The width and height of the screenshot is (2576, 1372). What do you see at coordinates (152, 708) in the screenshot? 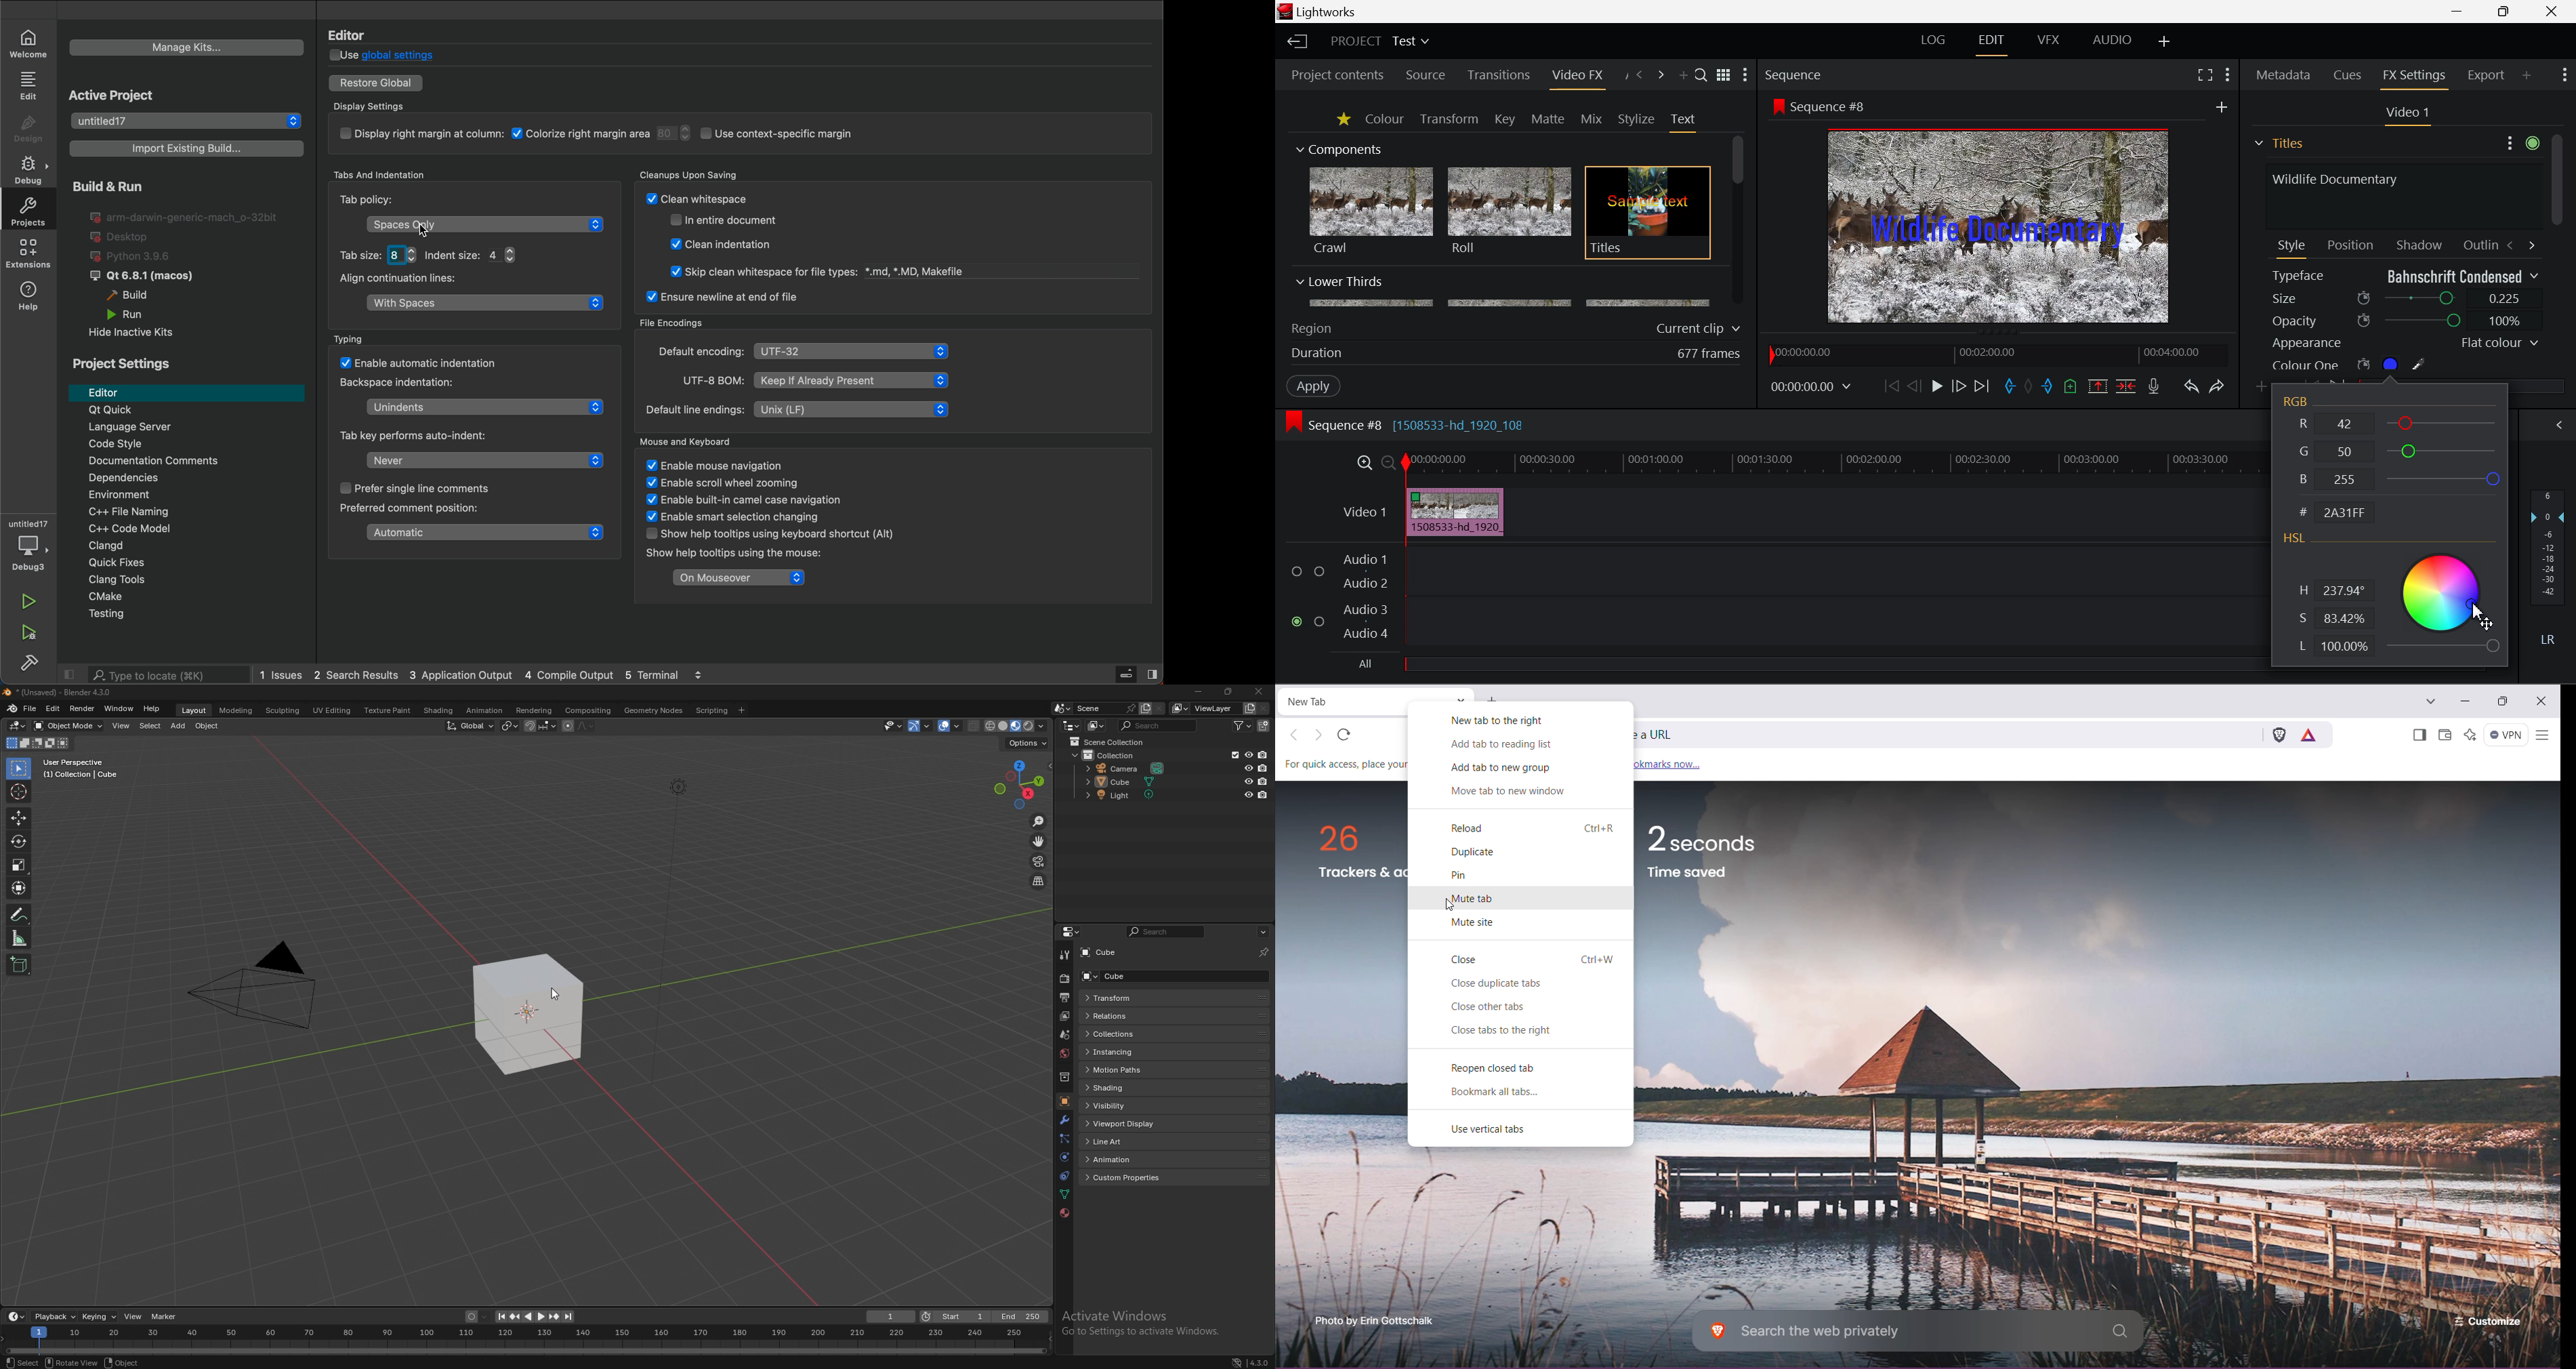
I see `help` at bounding box center [152, 708].